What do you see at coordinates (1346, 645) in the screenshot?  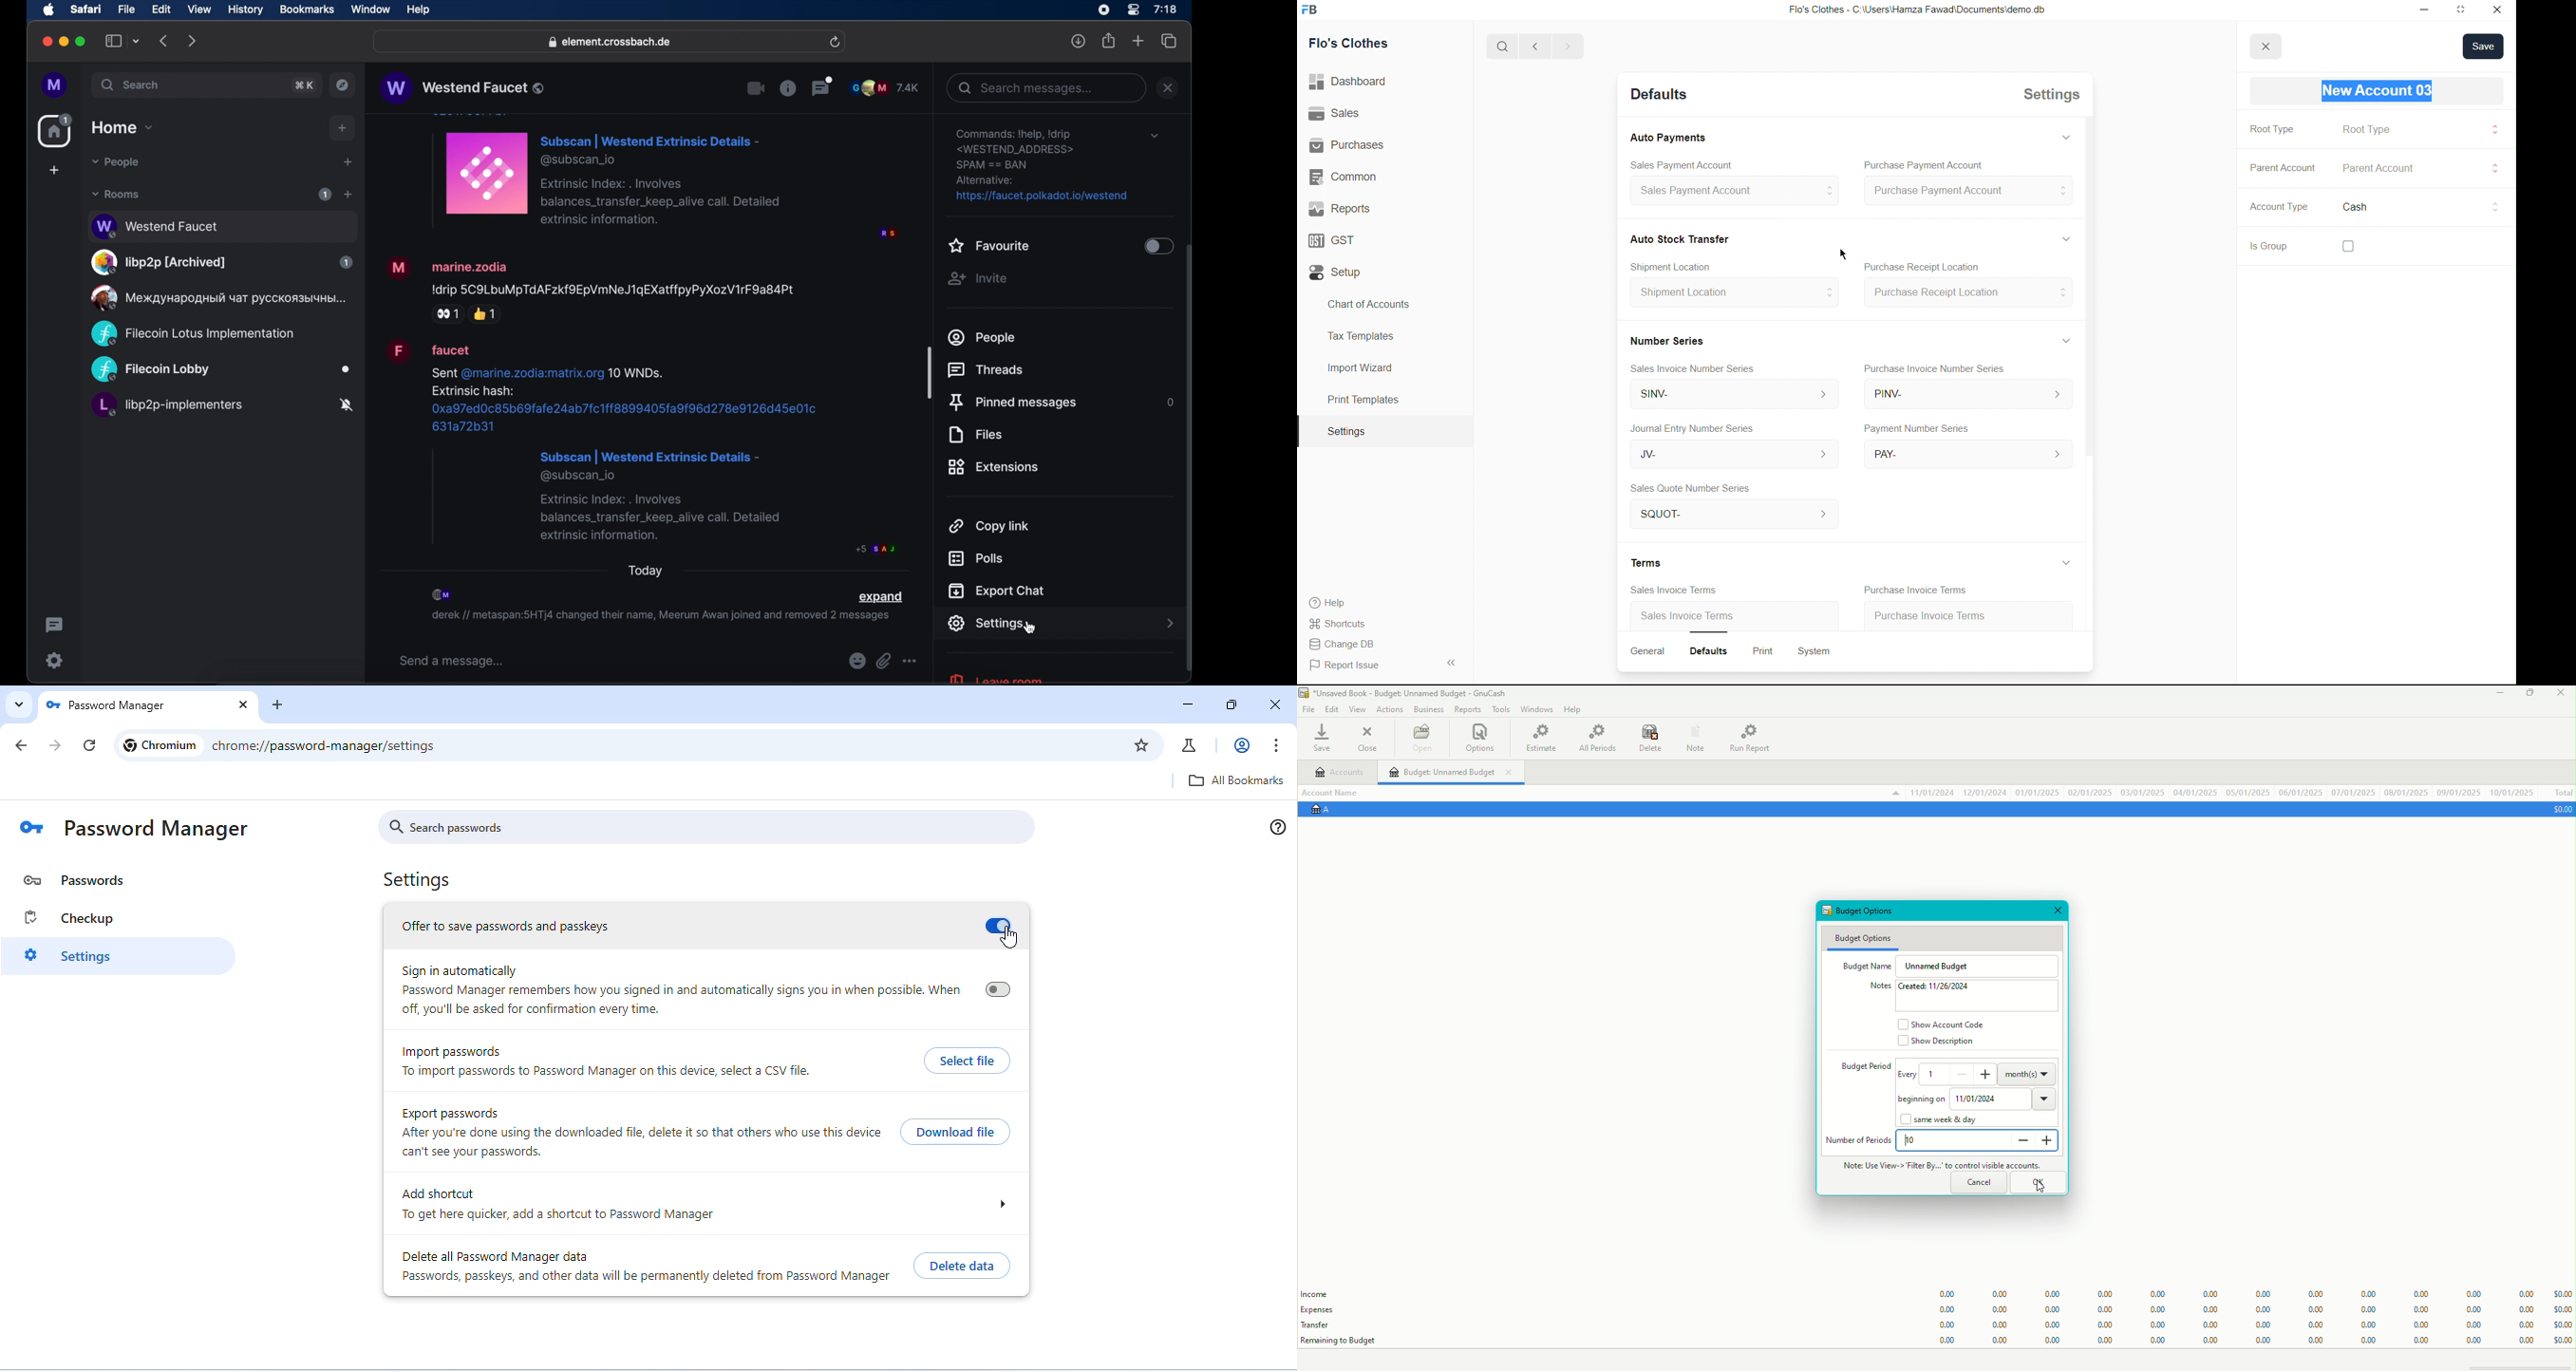 I see `Change DB` at bounding box center [1346, 645].